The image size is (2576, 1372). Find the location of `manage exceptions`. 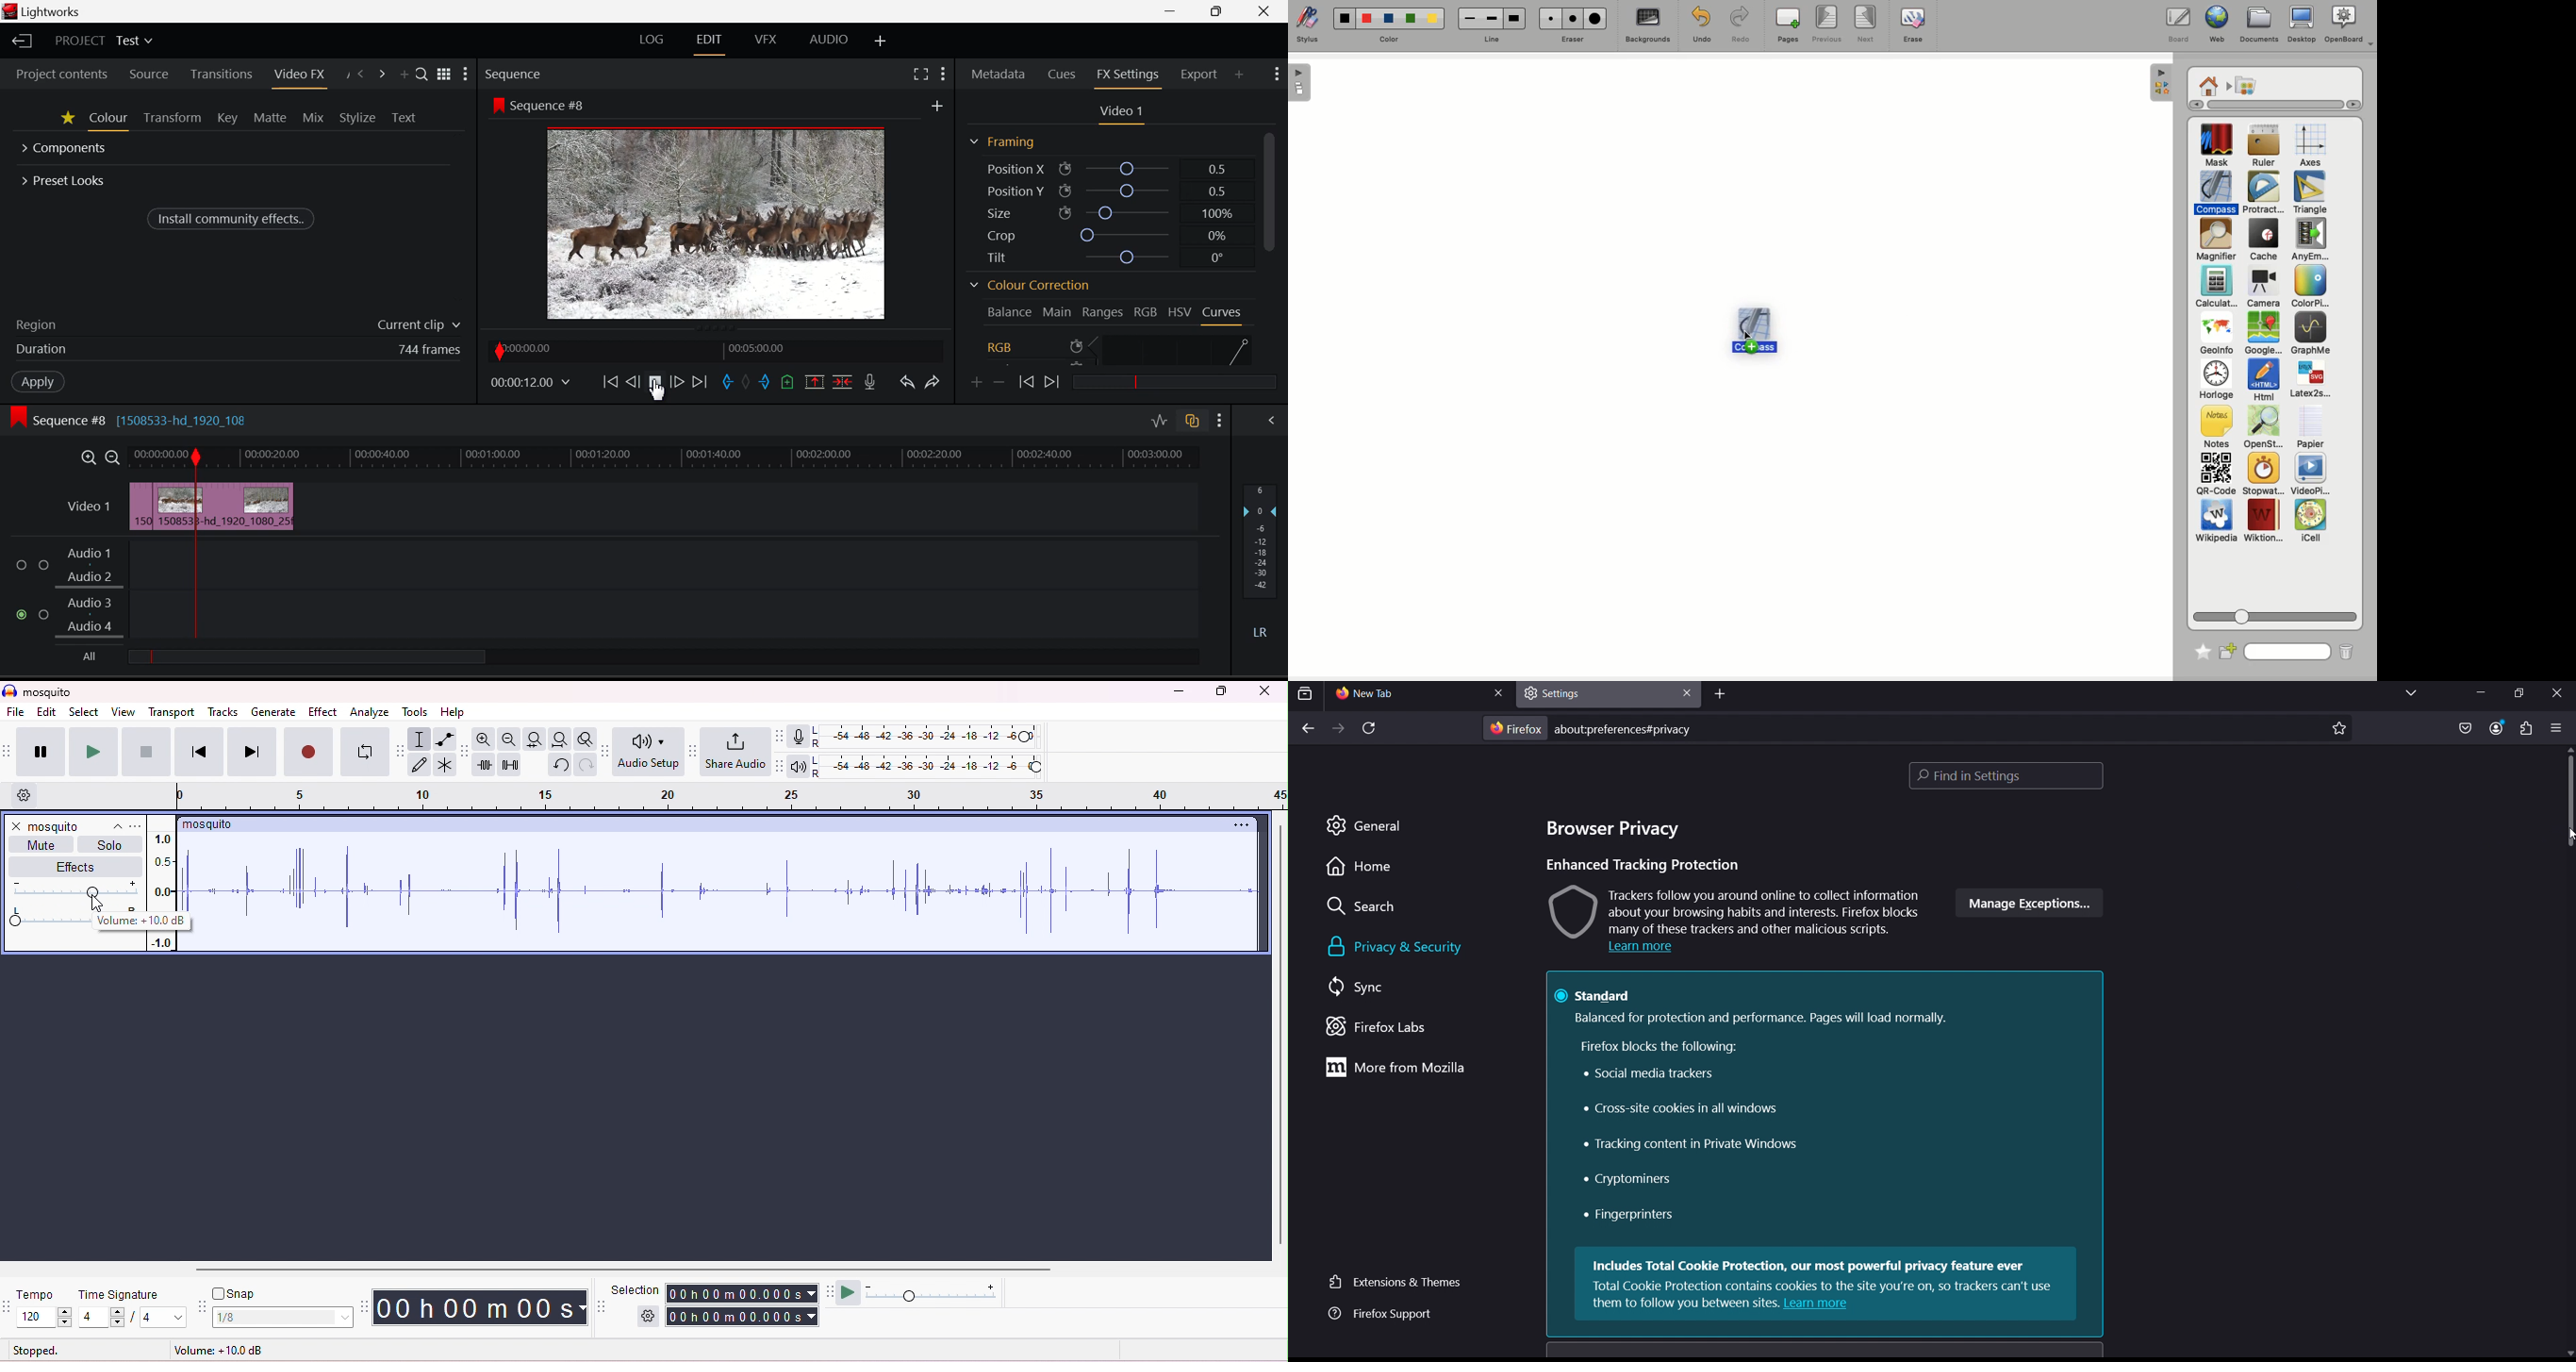

manage exceptions is located at coordinates (2029, 904).